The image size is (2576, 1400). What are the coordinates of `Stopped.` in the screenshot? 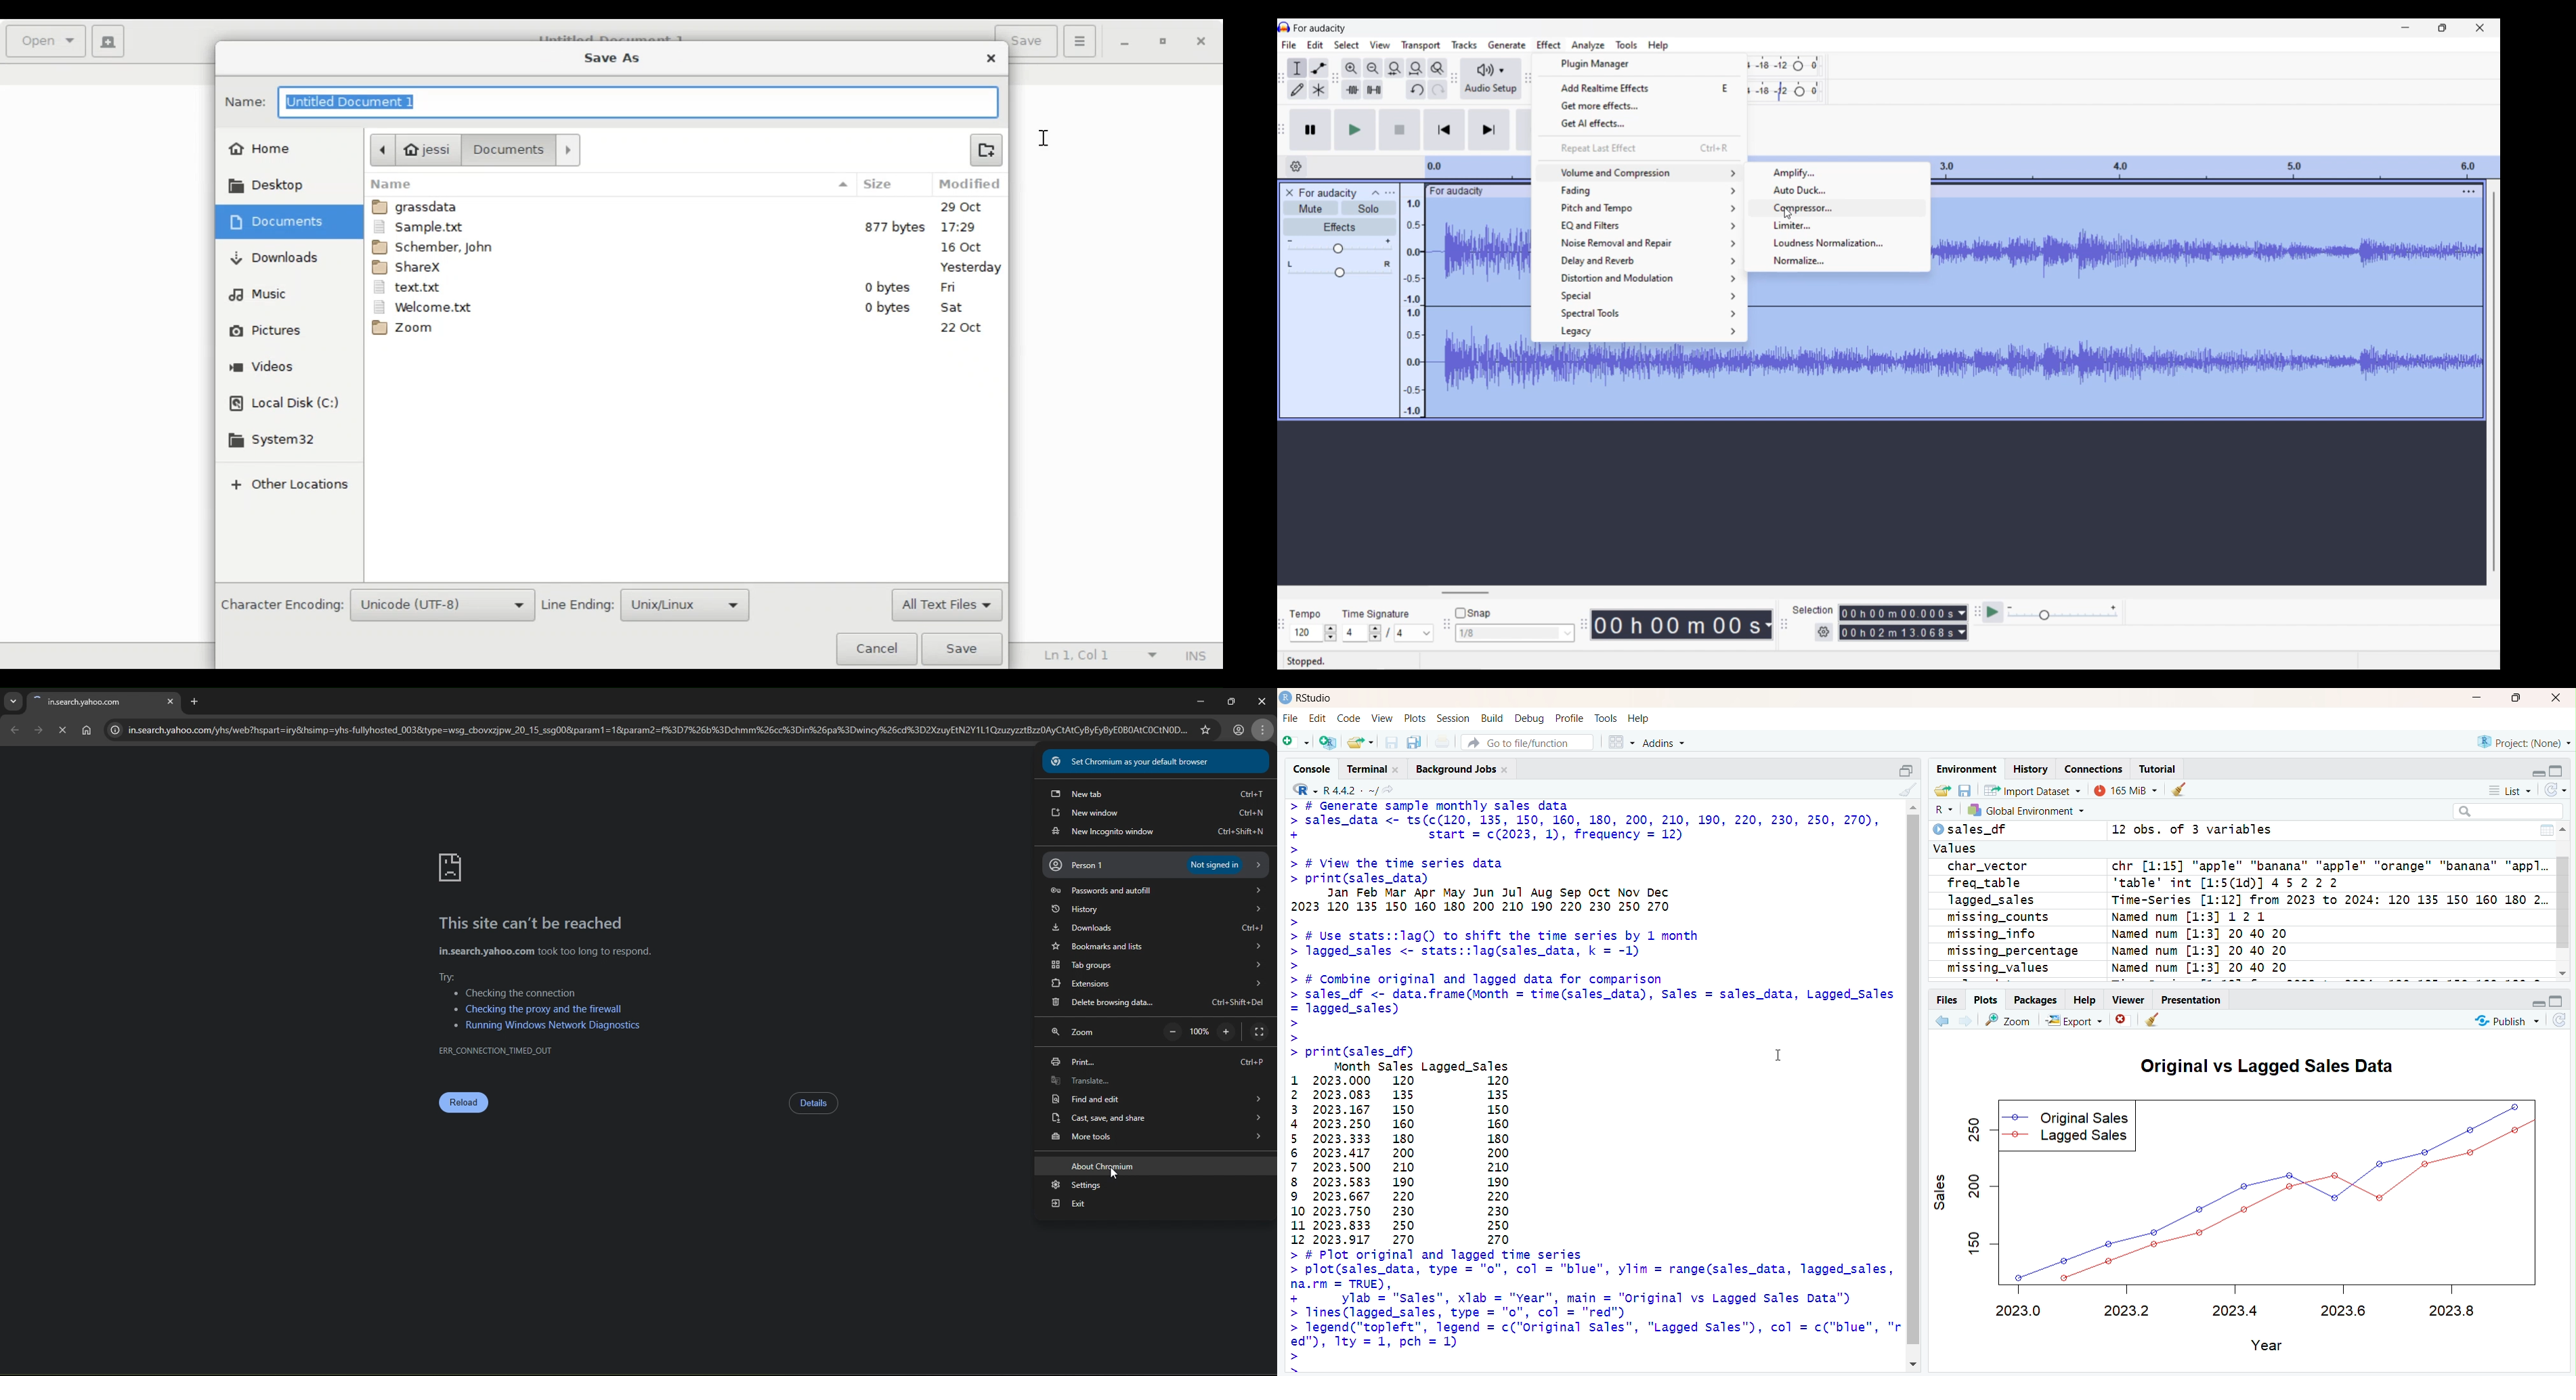 It's located at (1434, 661).